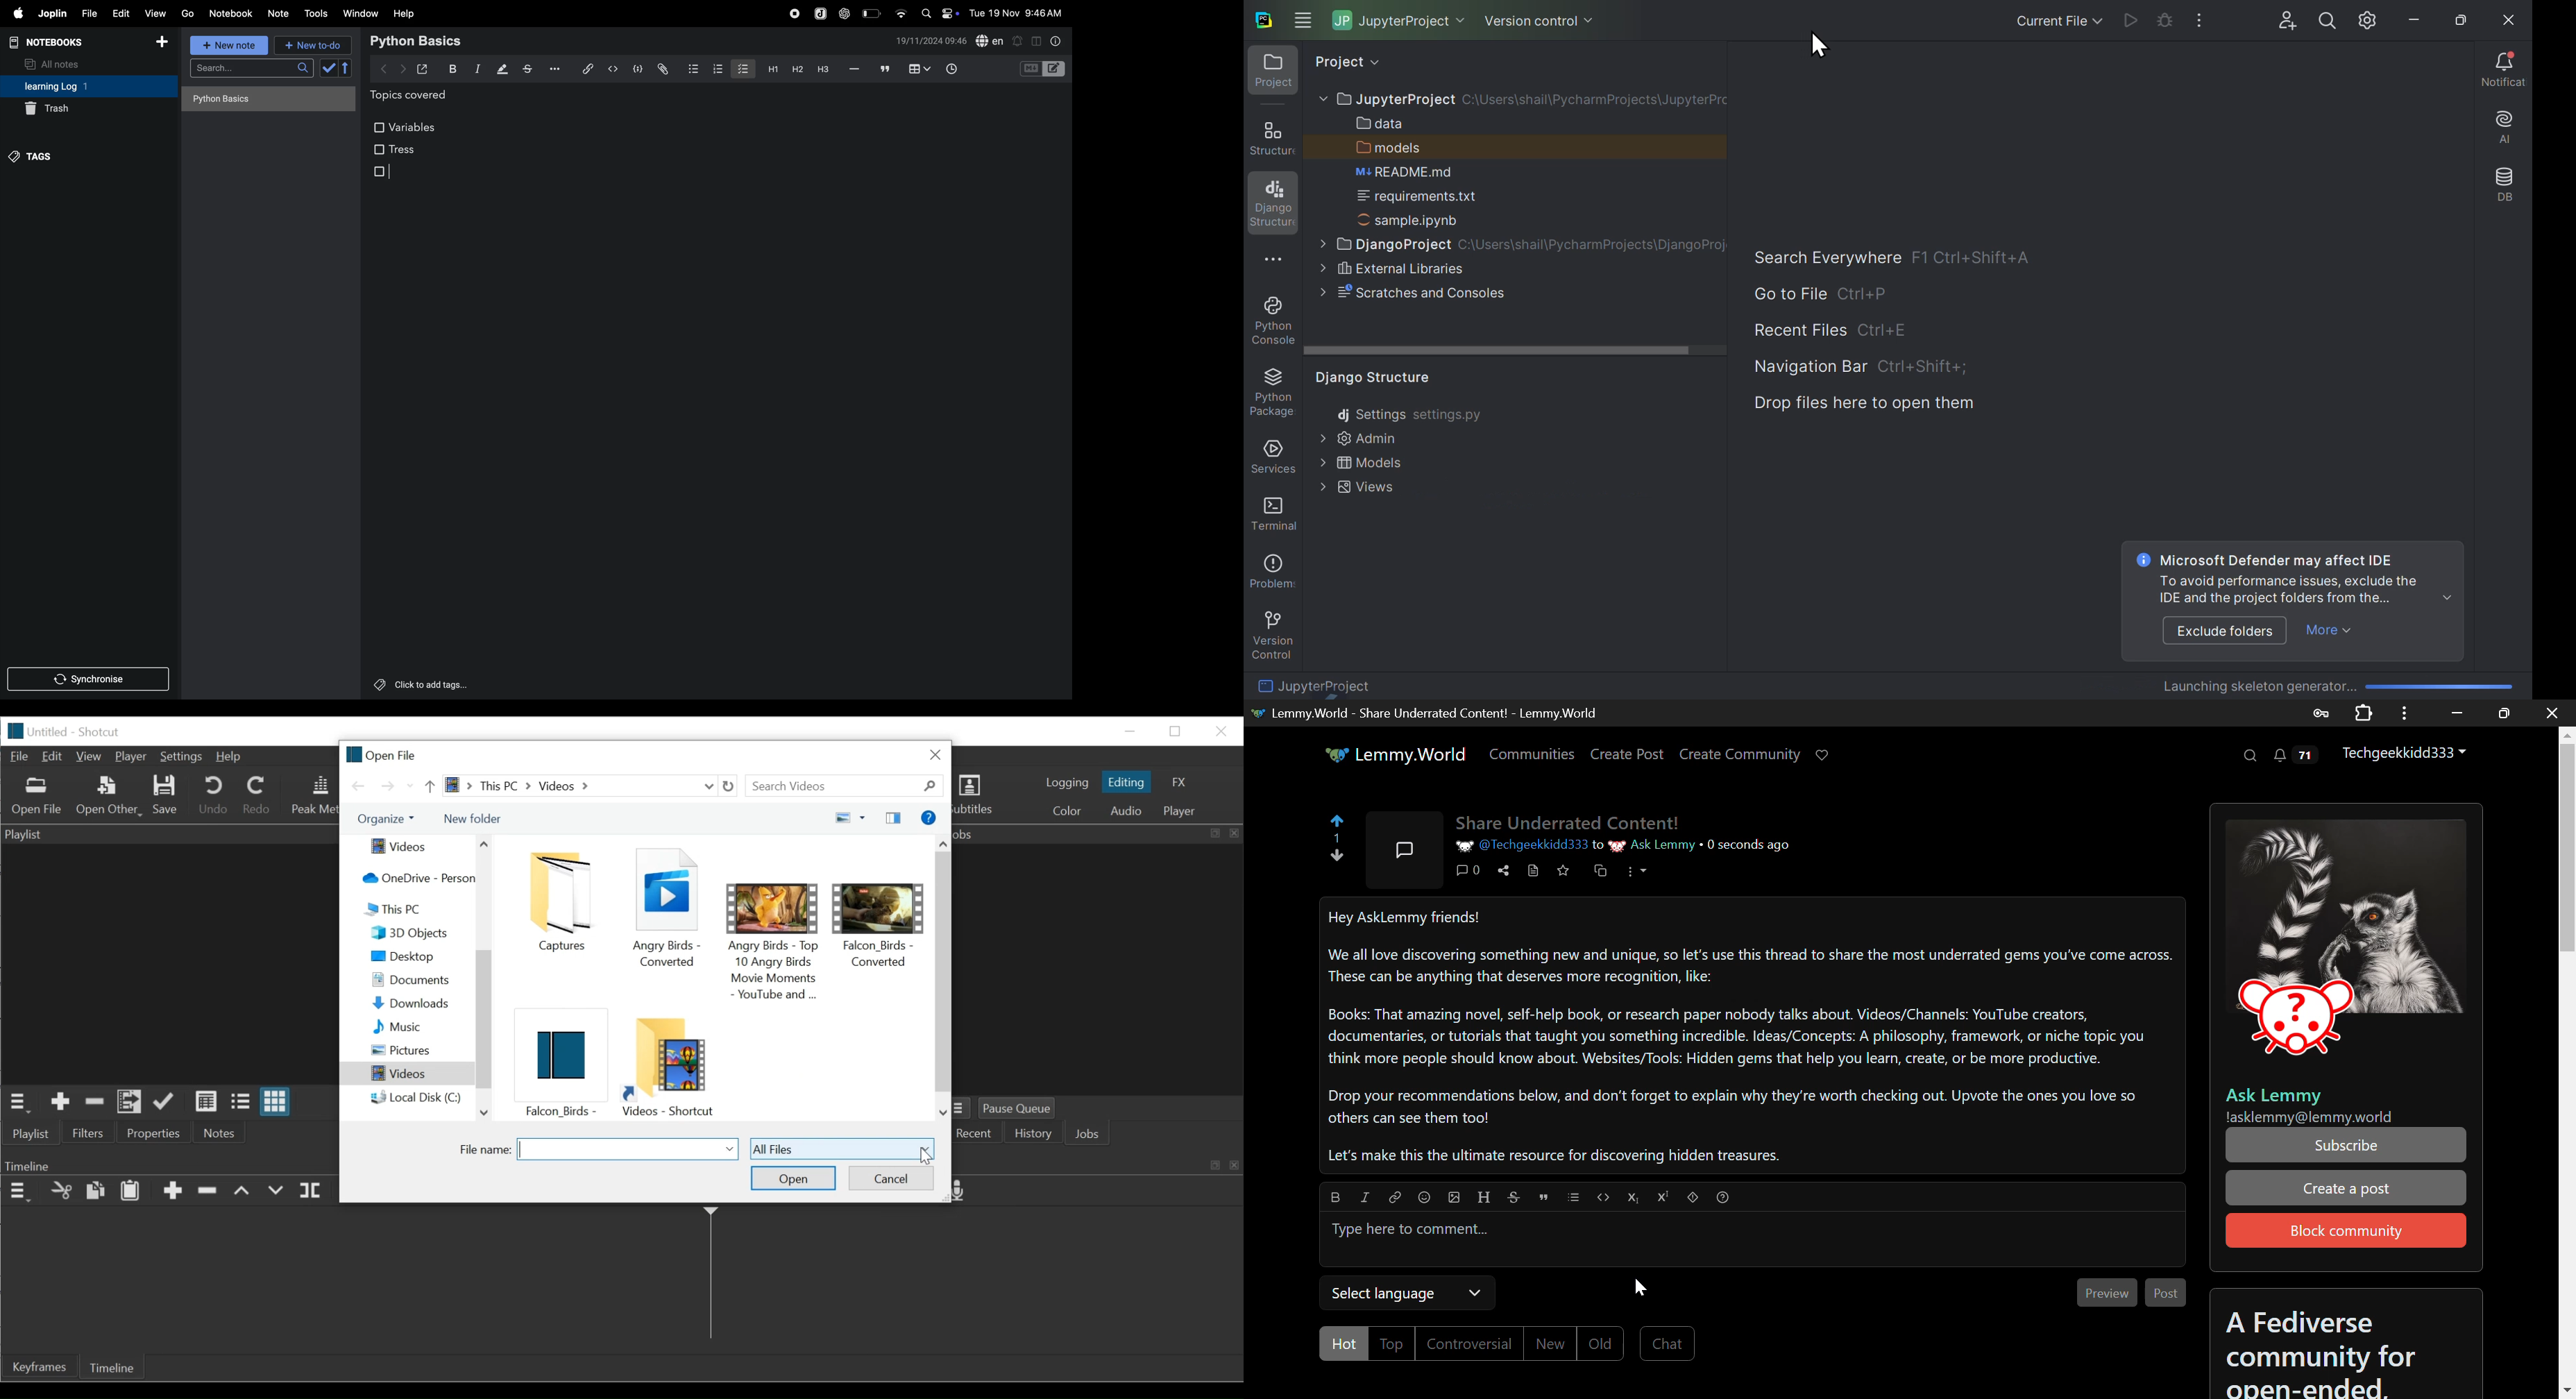 The width and height of the screenshot is (2576, 1400). Describe the element at coordinates (403, 69) in the screenshot. I see `forward` at that location.